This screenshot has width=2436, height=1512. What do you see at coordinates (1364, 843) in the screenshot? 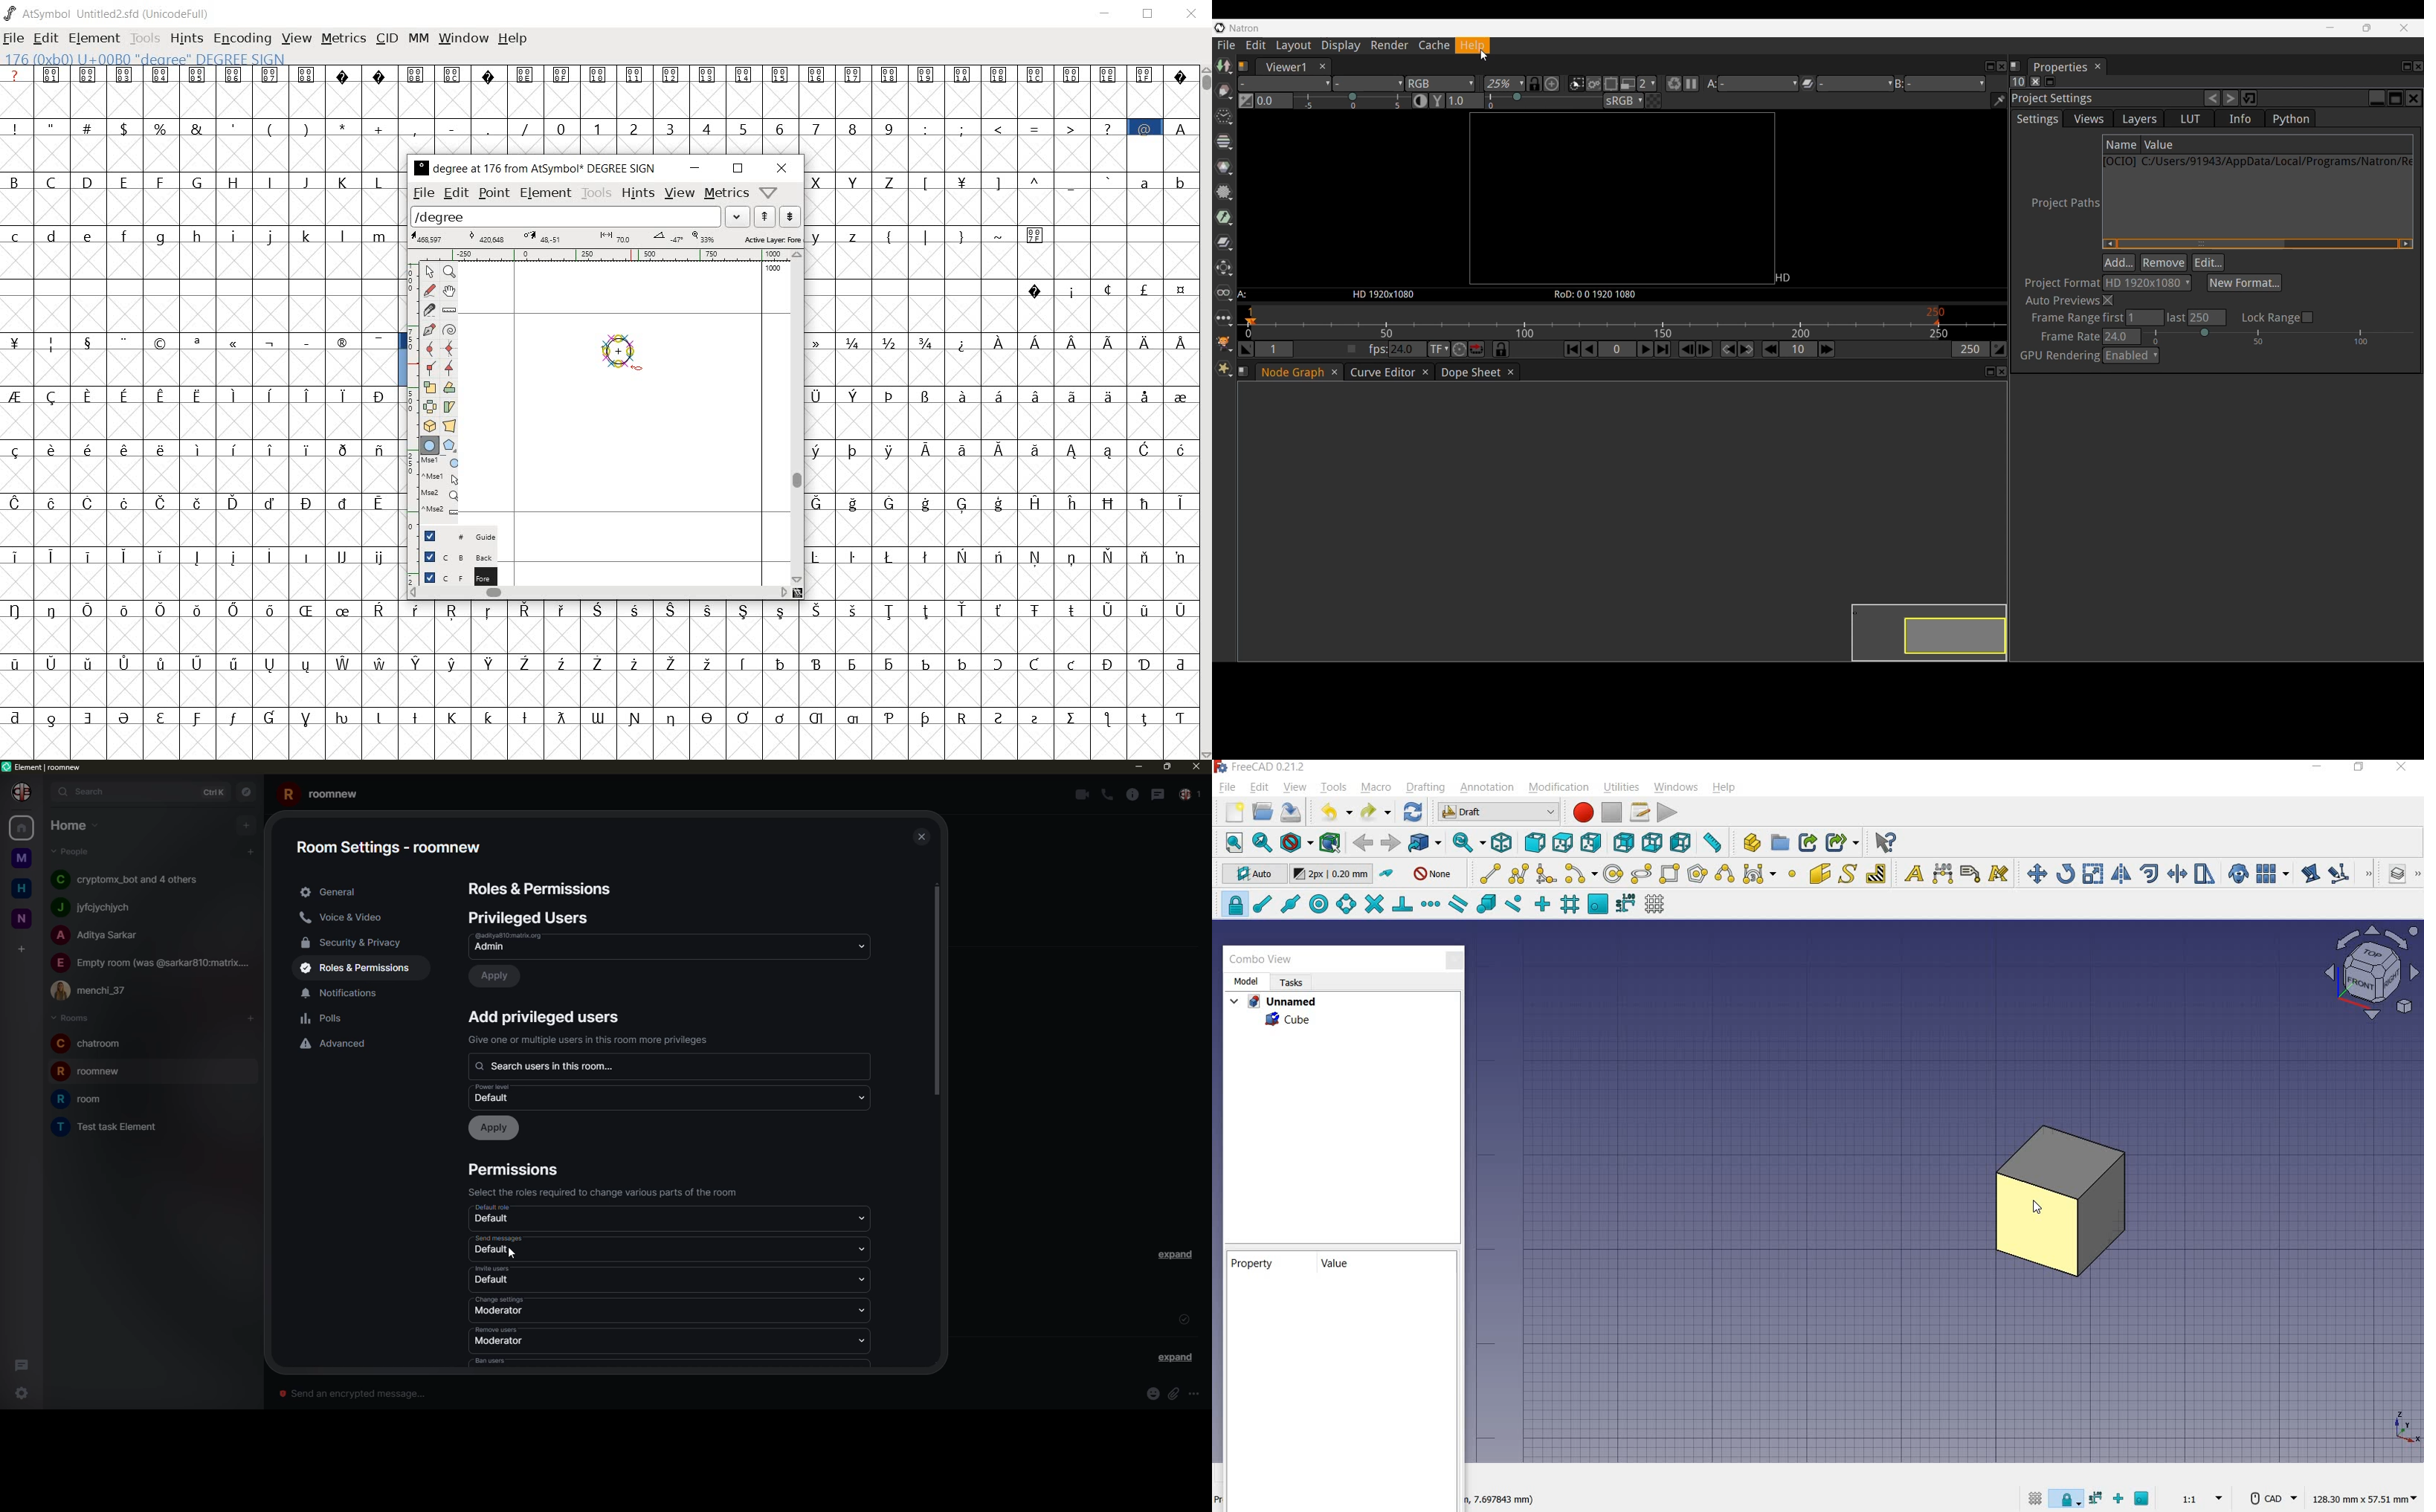
I see `back` at bounding box center [1364, 843].